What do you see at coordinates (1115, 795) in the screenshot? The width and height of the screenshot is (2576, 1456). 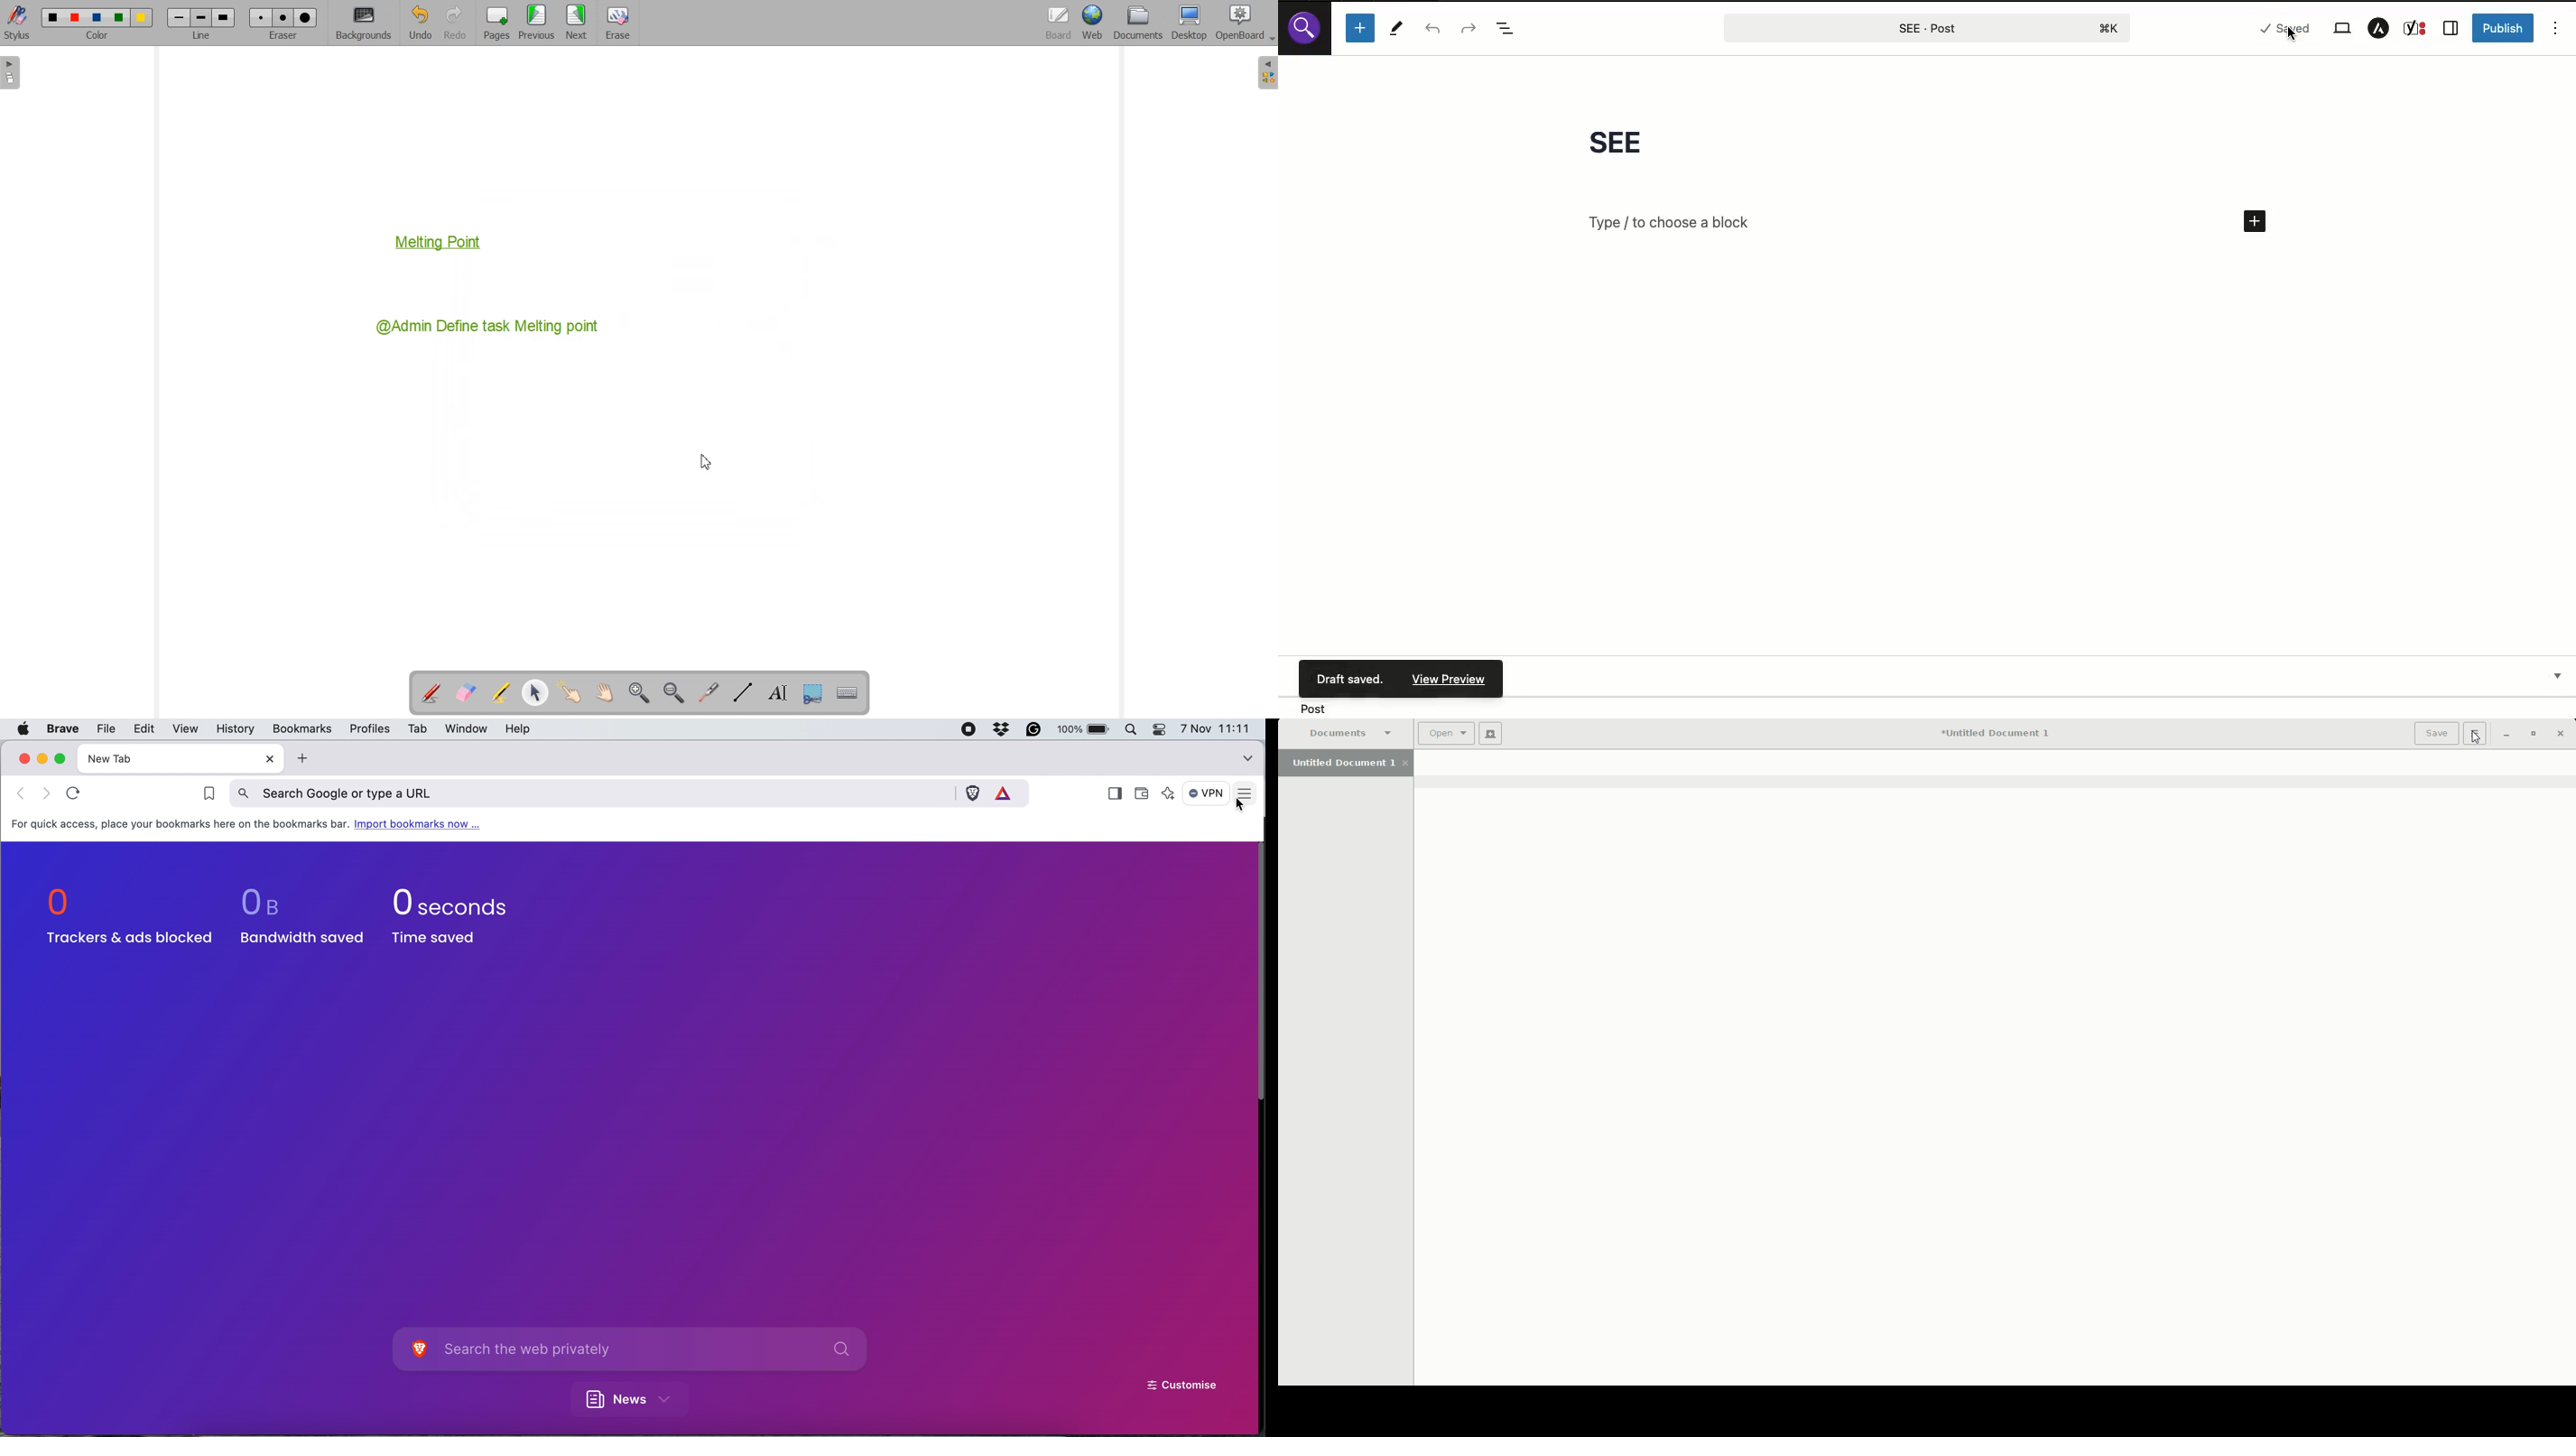 I see `show sidebar` at bounding box center [1115, 795].